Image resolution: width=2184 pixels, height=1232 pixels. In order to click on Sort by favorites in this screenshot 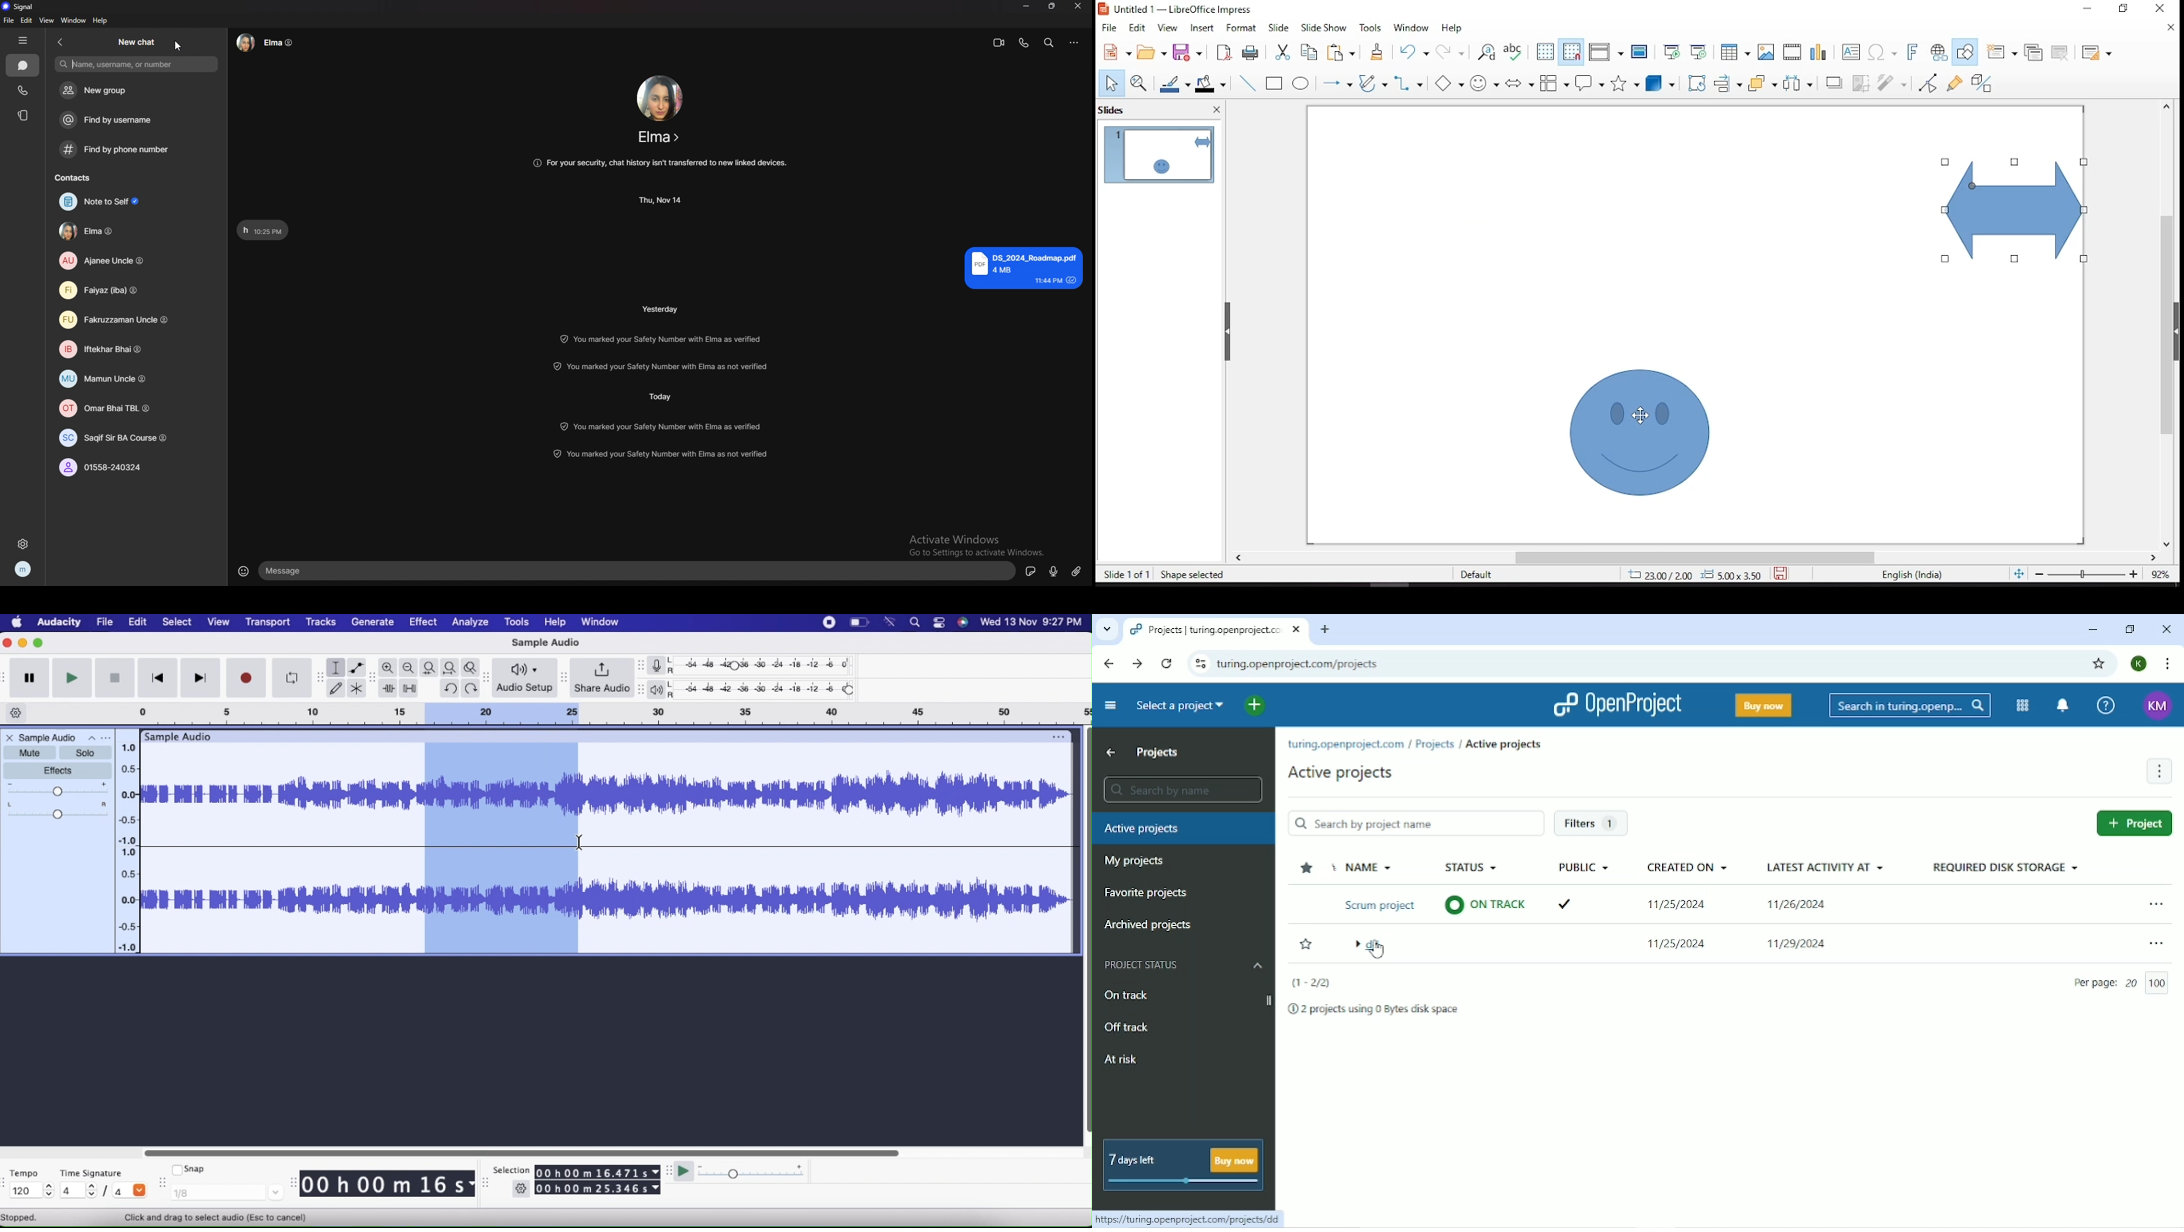, I will do `click(1306, 869)`.